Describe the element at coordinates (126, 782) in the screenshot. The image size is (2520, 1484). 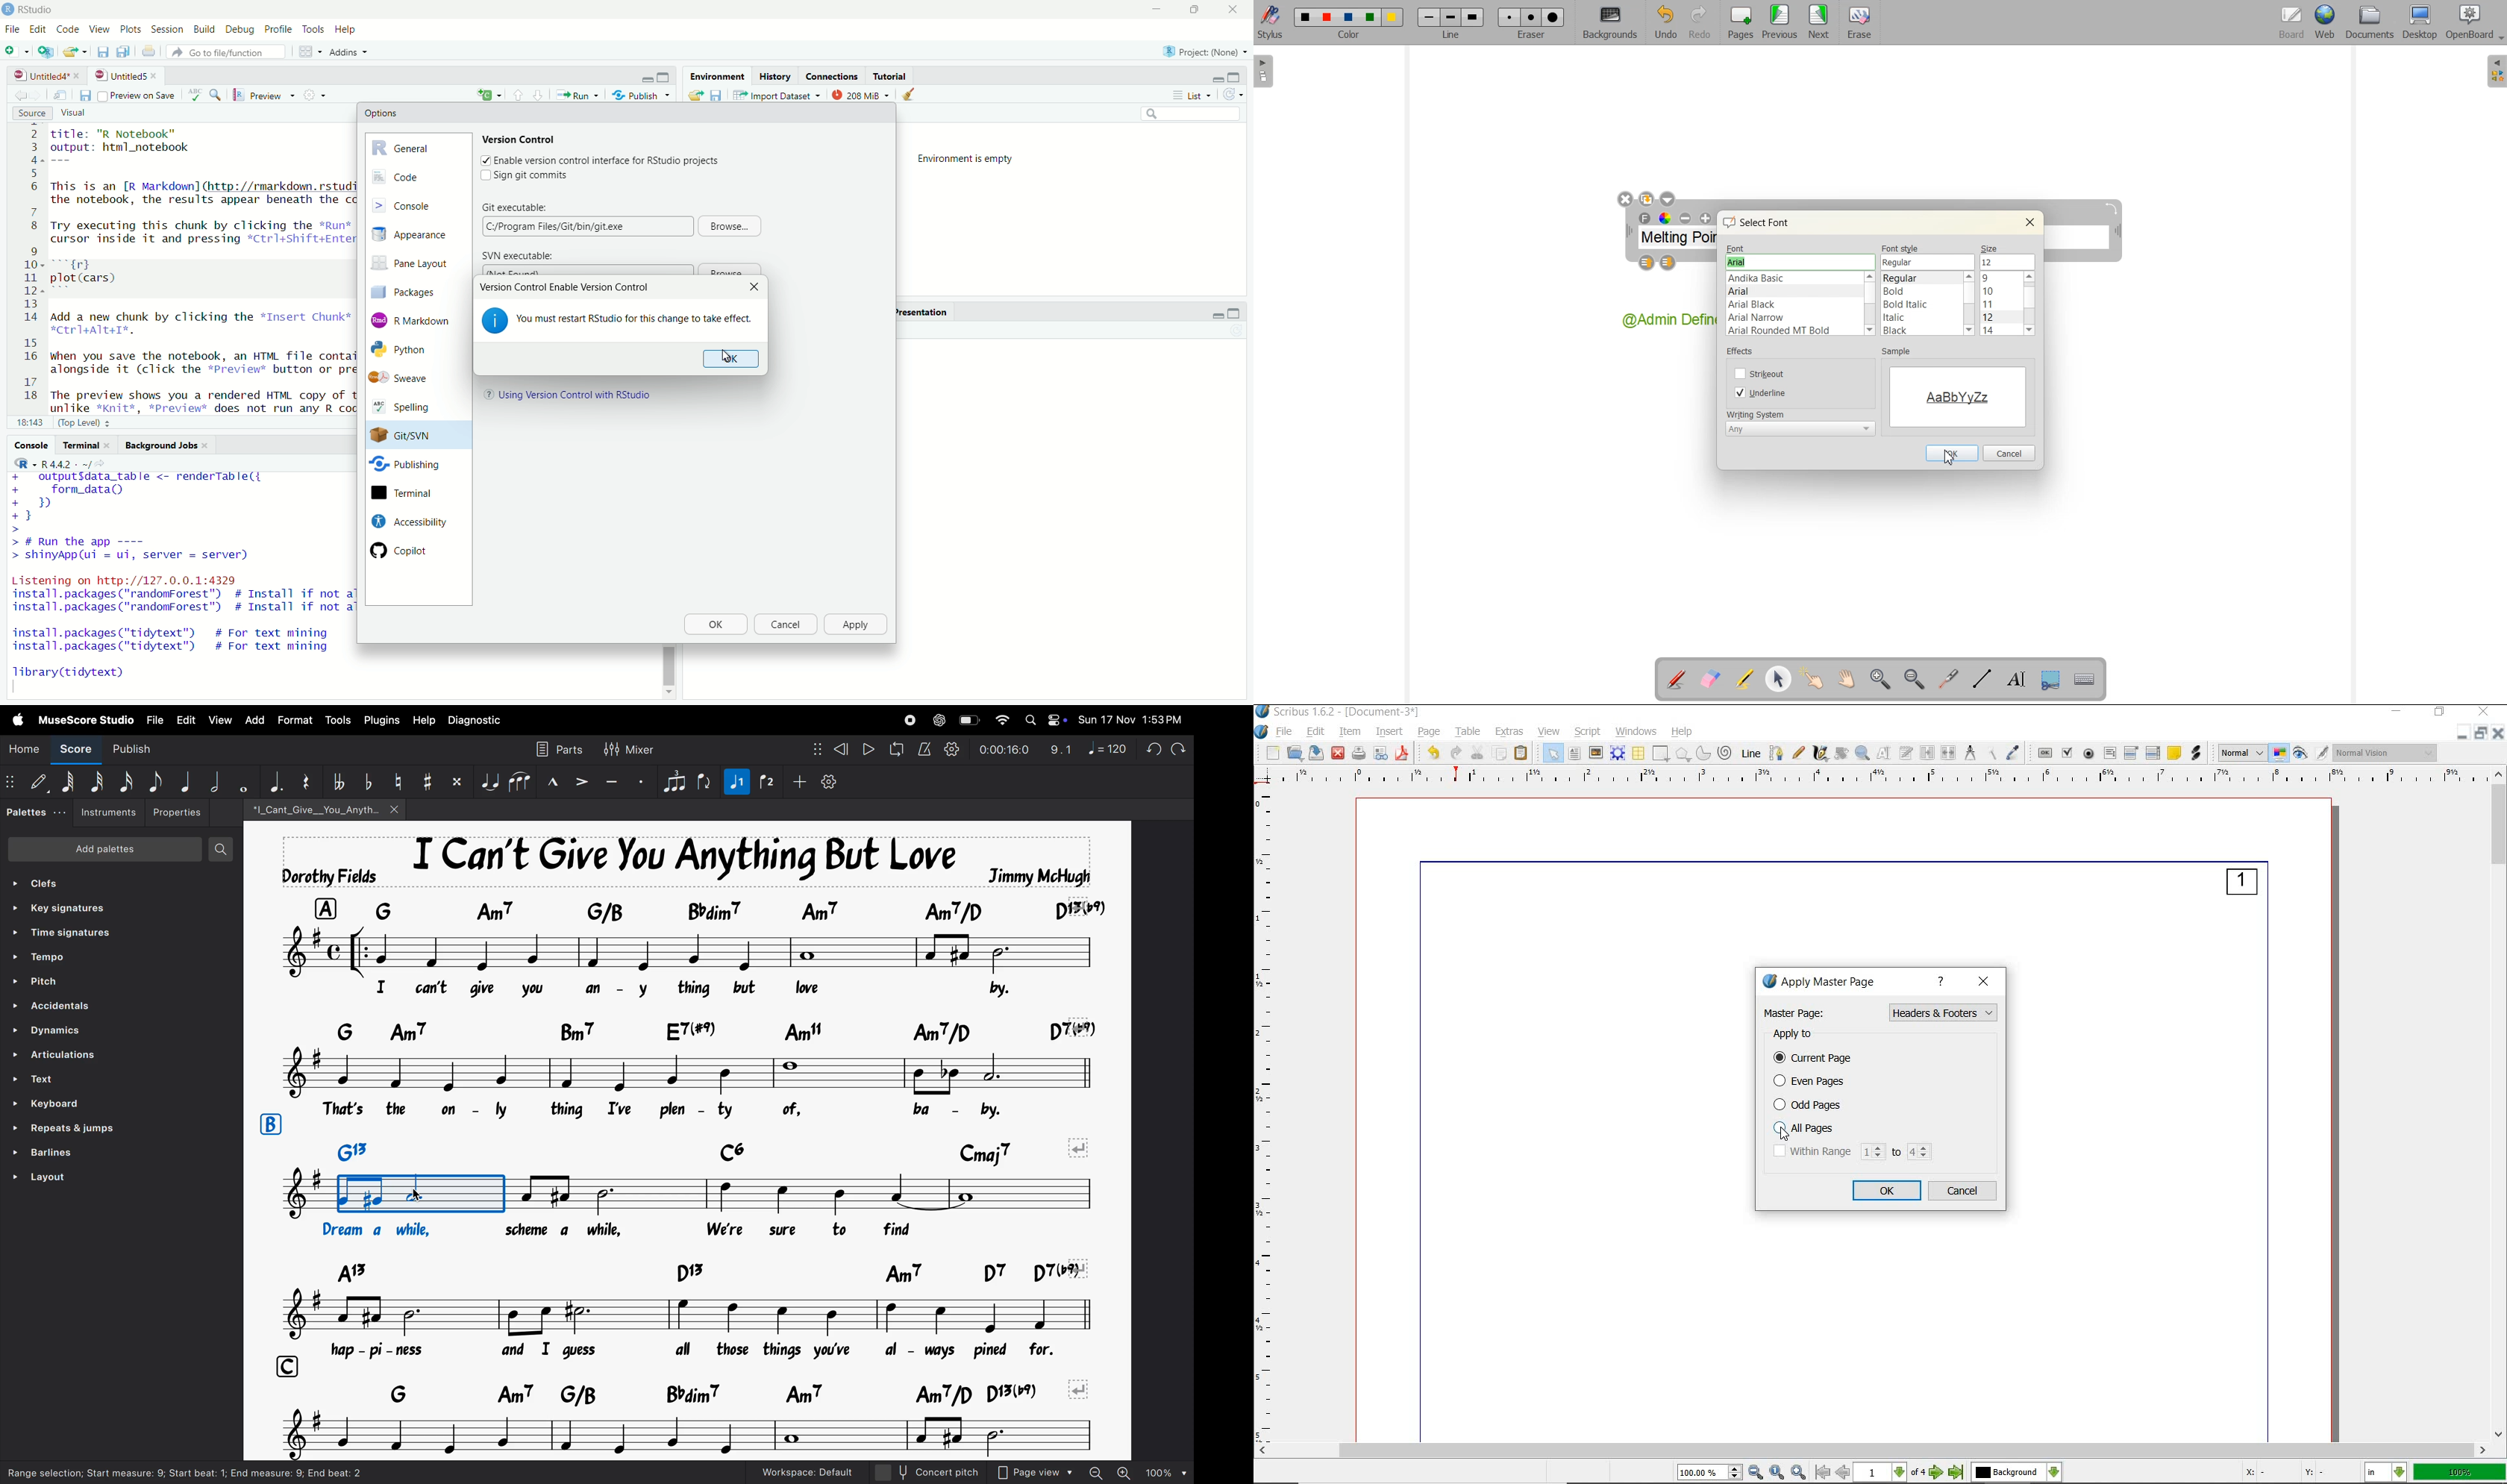
I see `16 th note` at that location.